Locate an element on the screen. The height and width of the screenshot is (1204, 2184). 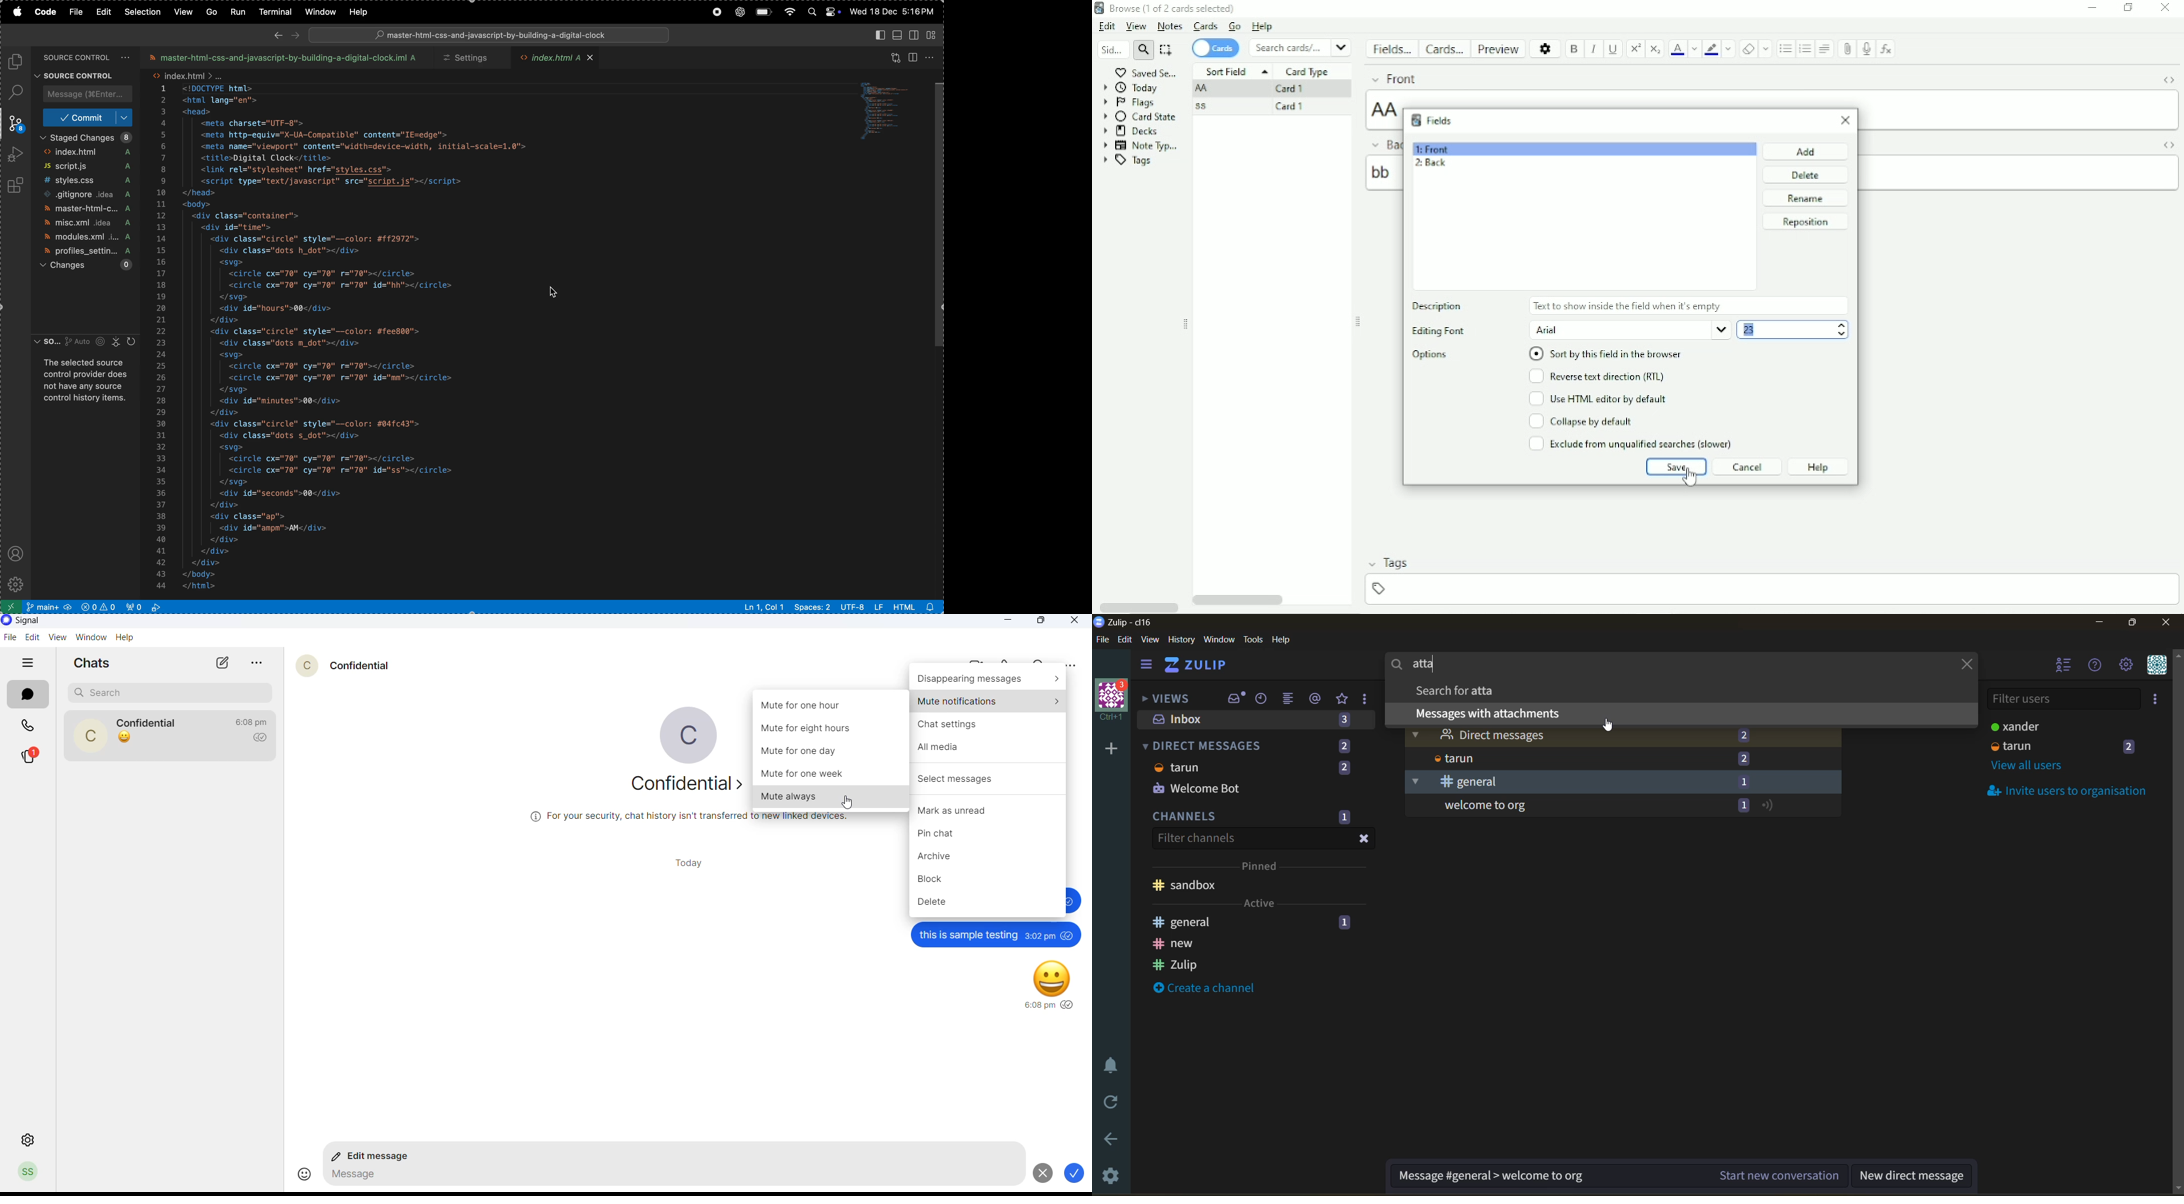
Flags is located at coordinates (1131, 102).